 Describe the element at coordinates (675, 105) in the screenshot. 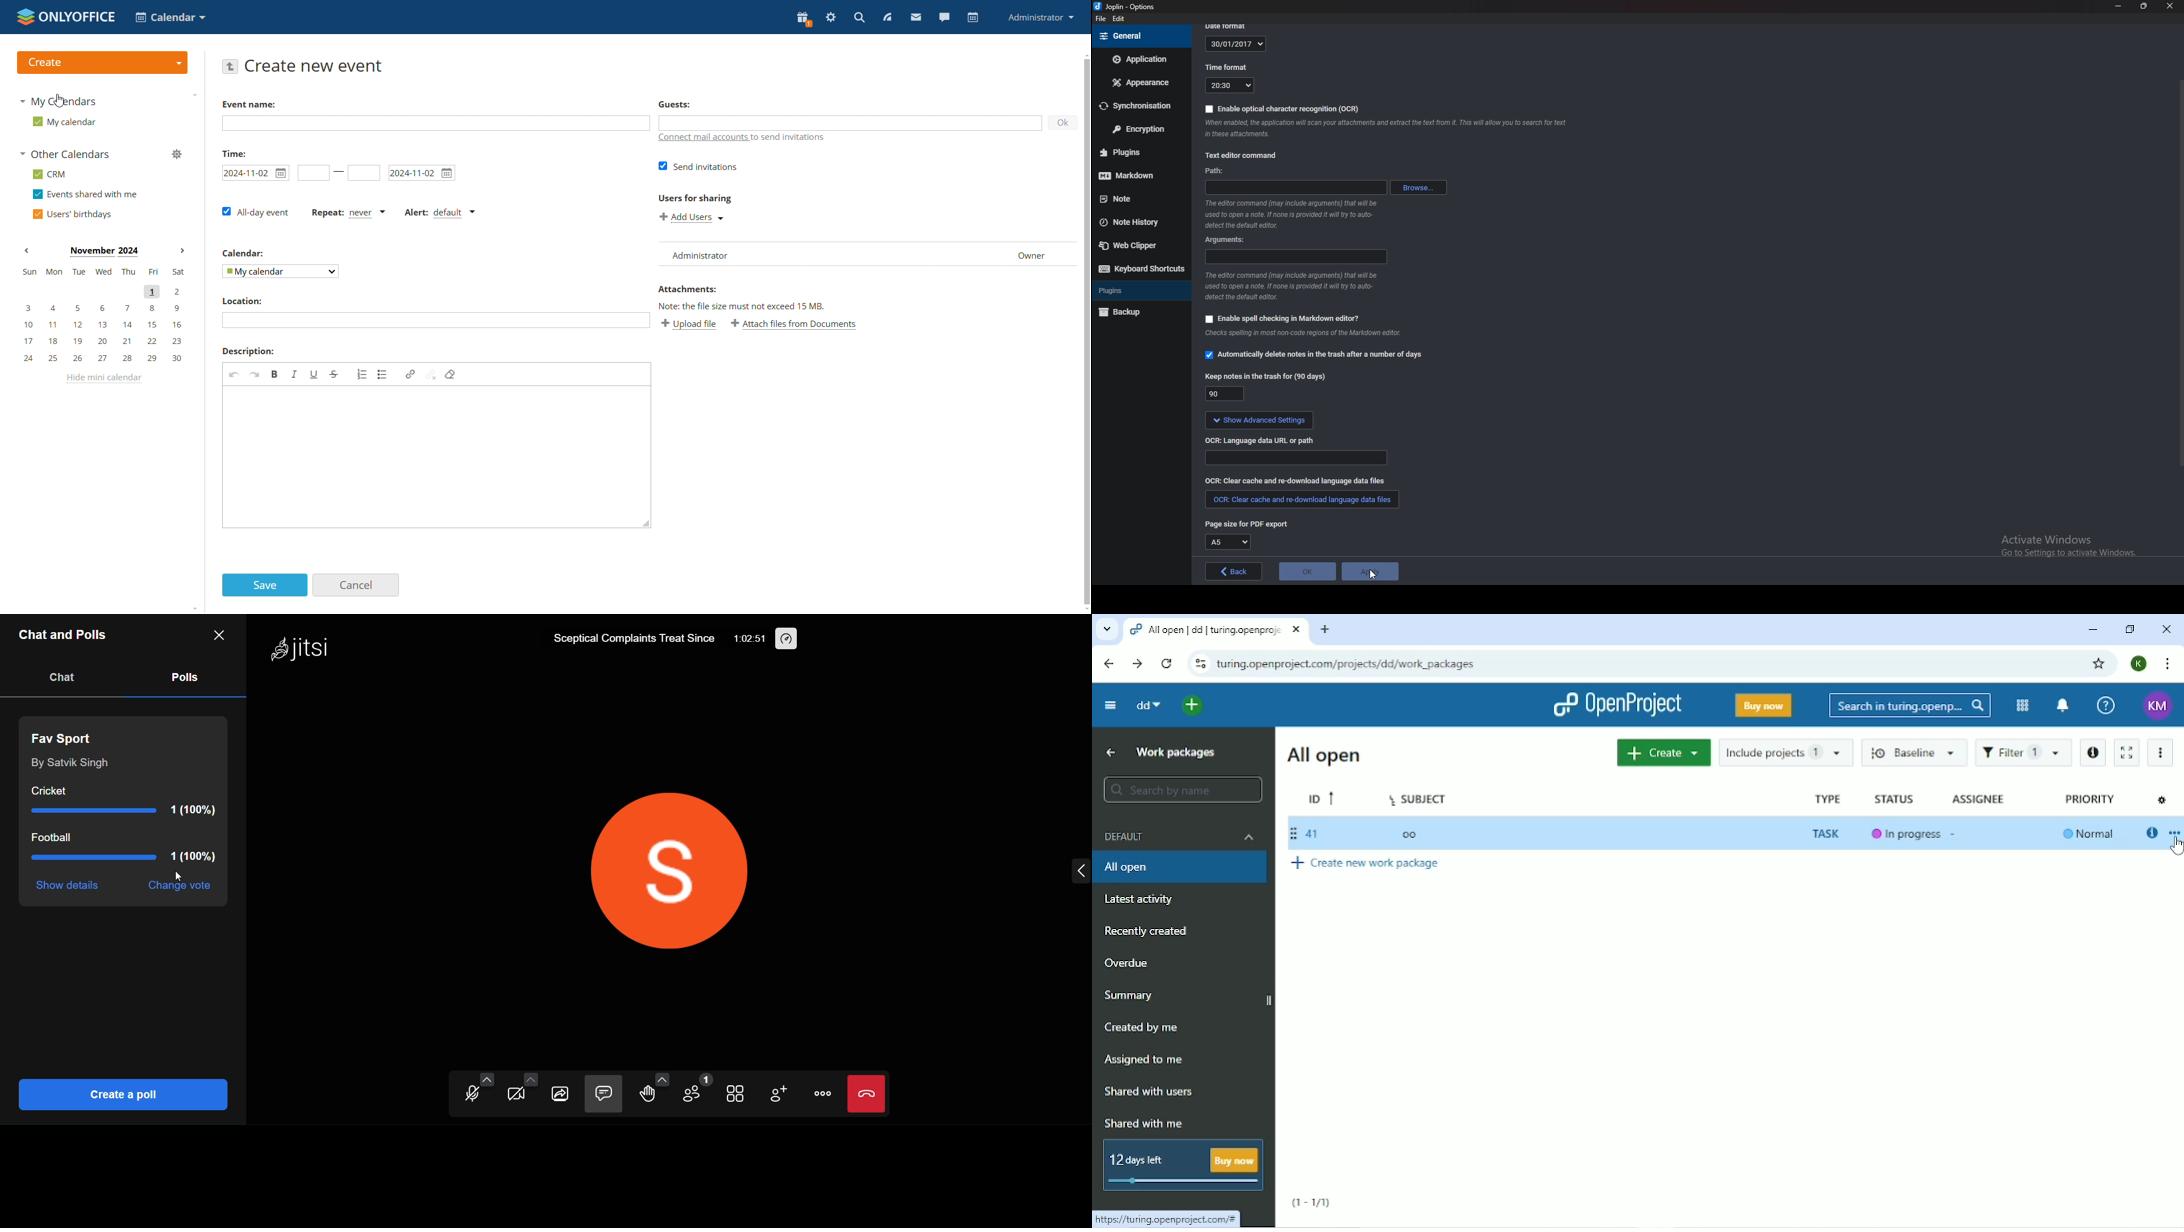

I see `Guests` at that location.